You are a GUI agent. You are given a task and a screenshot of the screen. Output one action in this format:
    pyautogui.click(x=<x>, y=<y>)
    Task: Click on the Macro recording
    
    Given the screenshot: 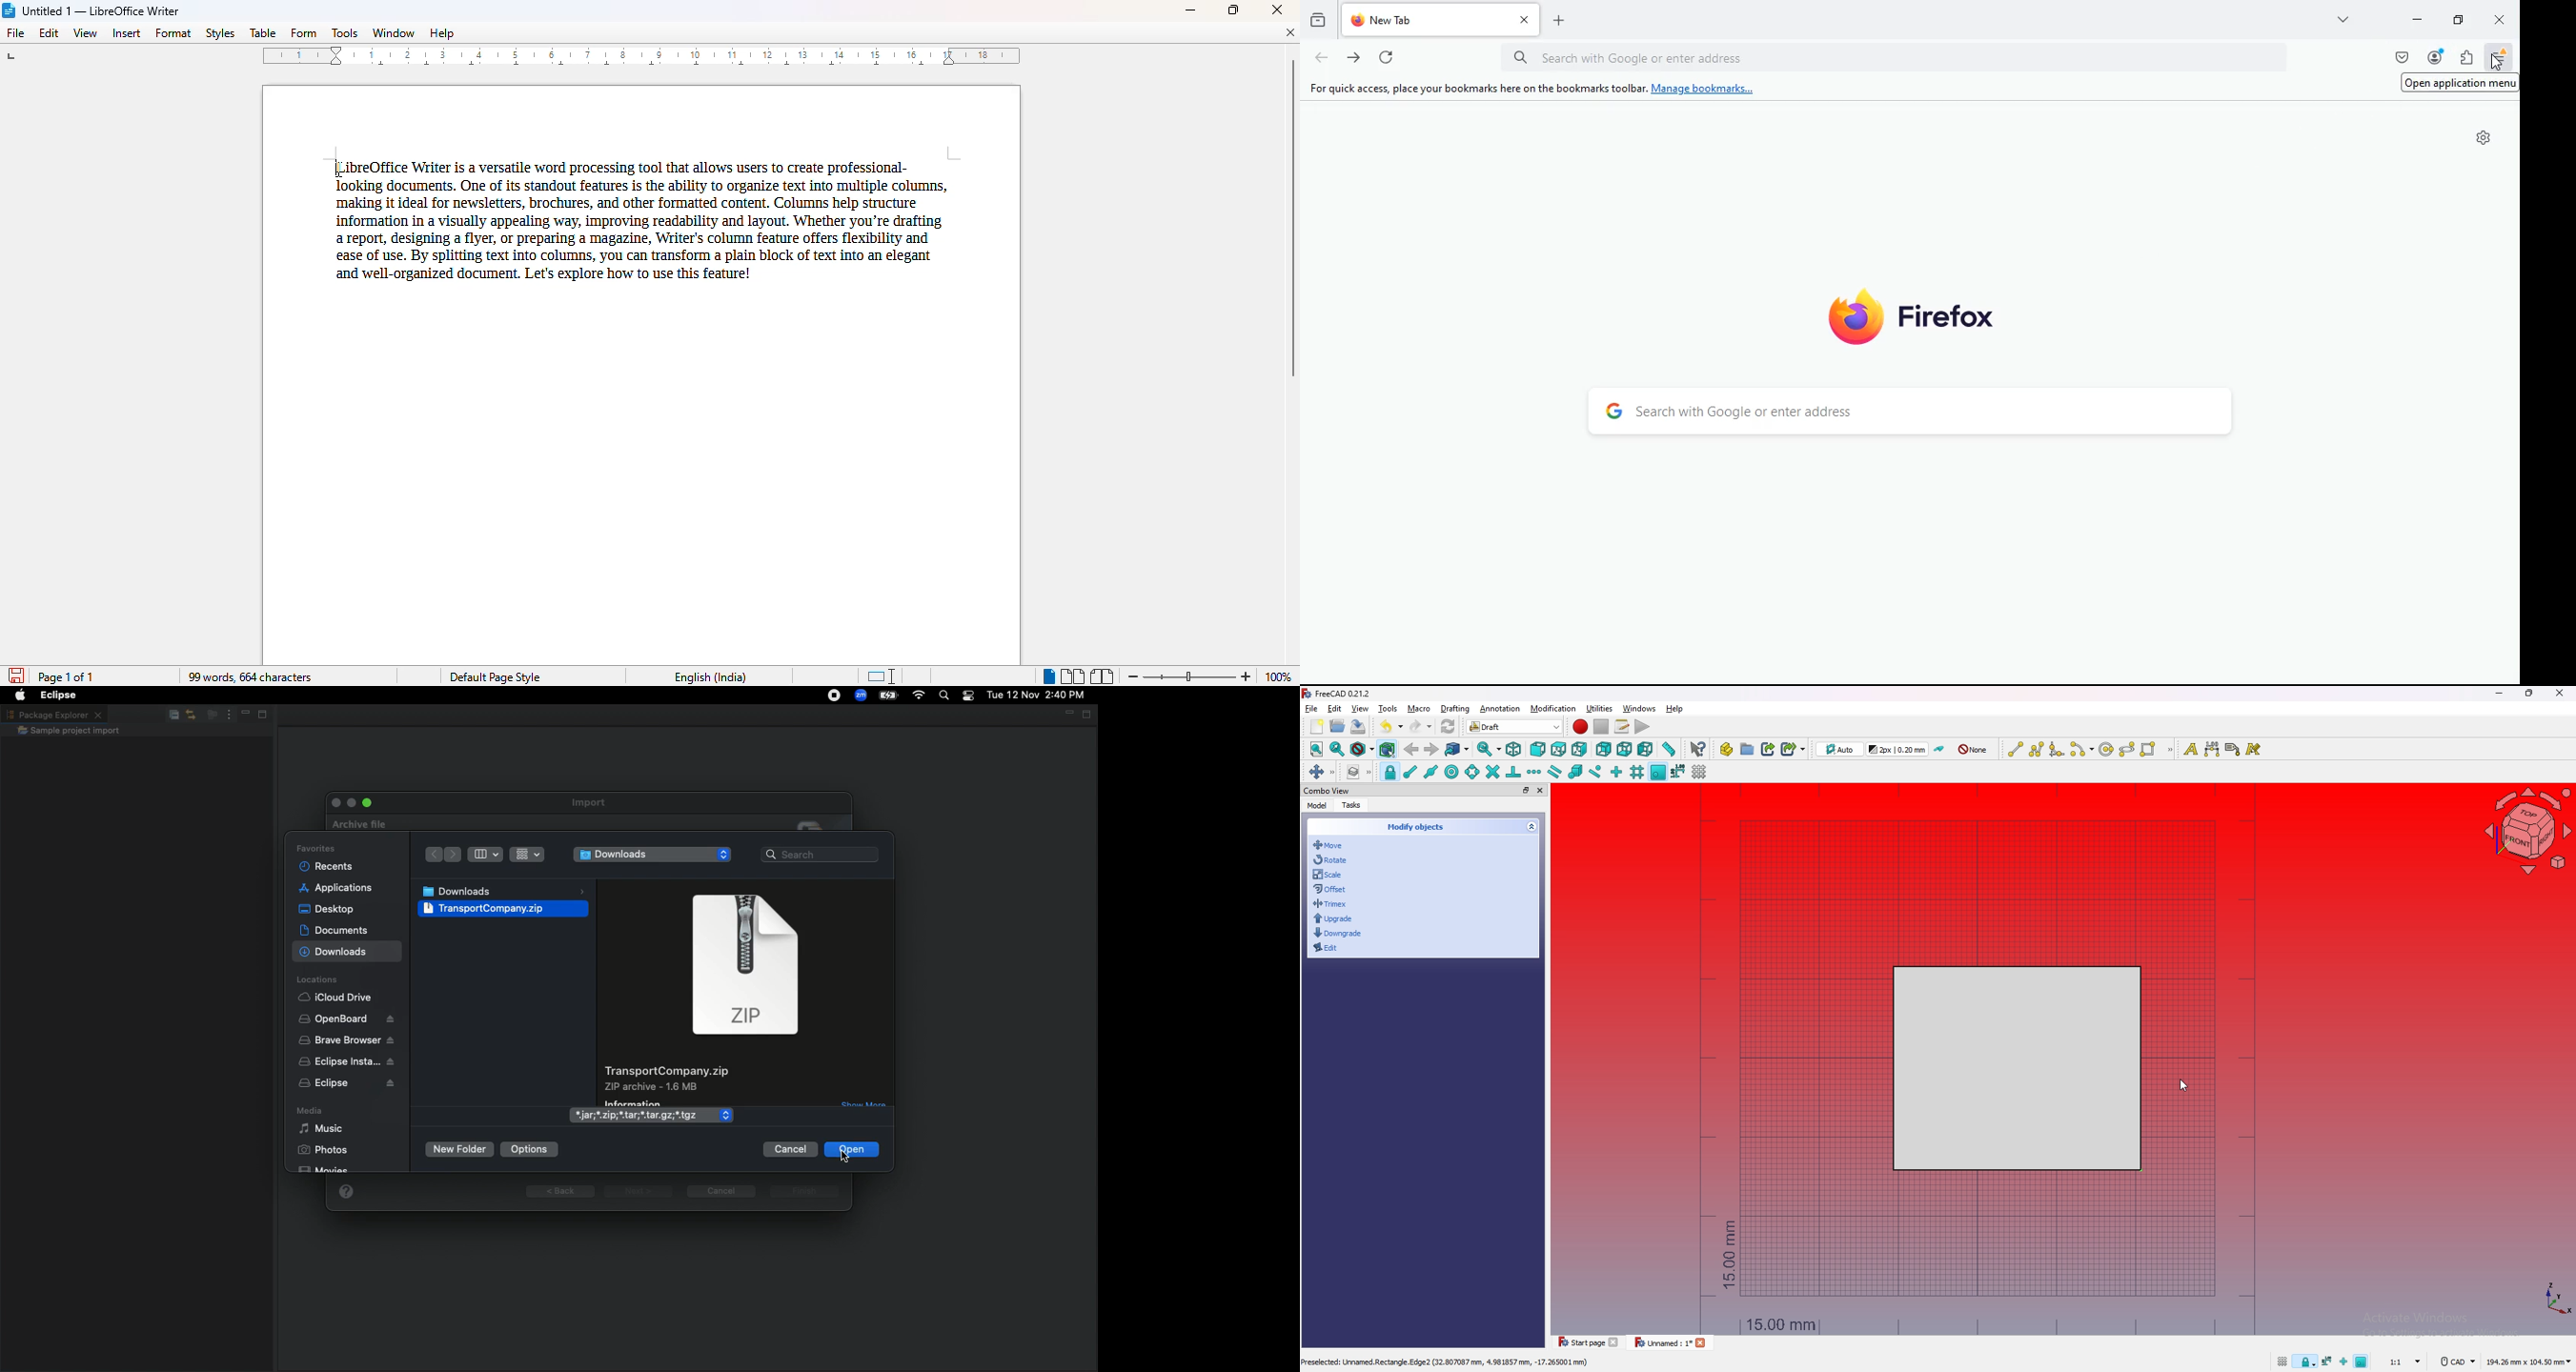 What is the action you would take?
    pyautogui.click(x=1580, y=727)
    